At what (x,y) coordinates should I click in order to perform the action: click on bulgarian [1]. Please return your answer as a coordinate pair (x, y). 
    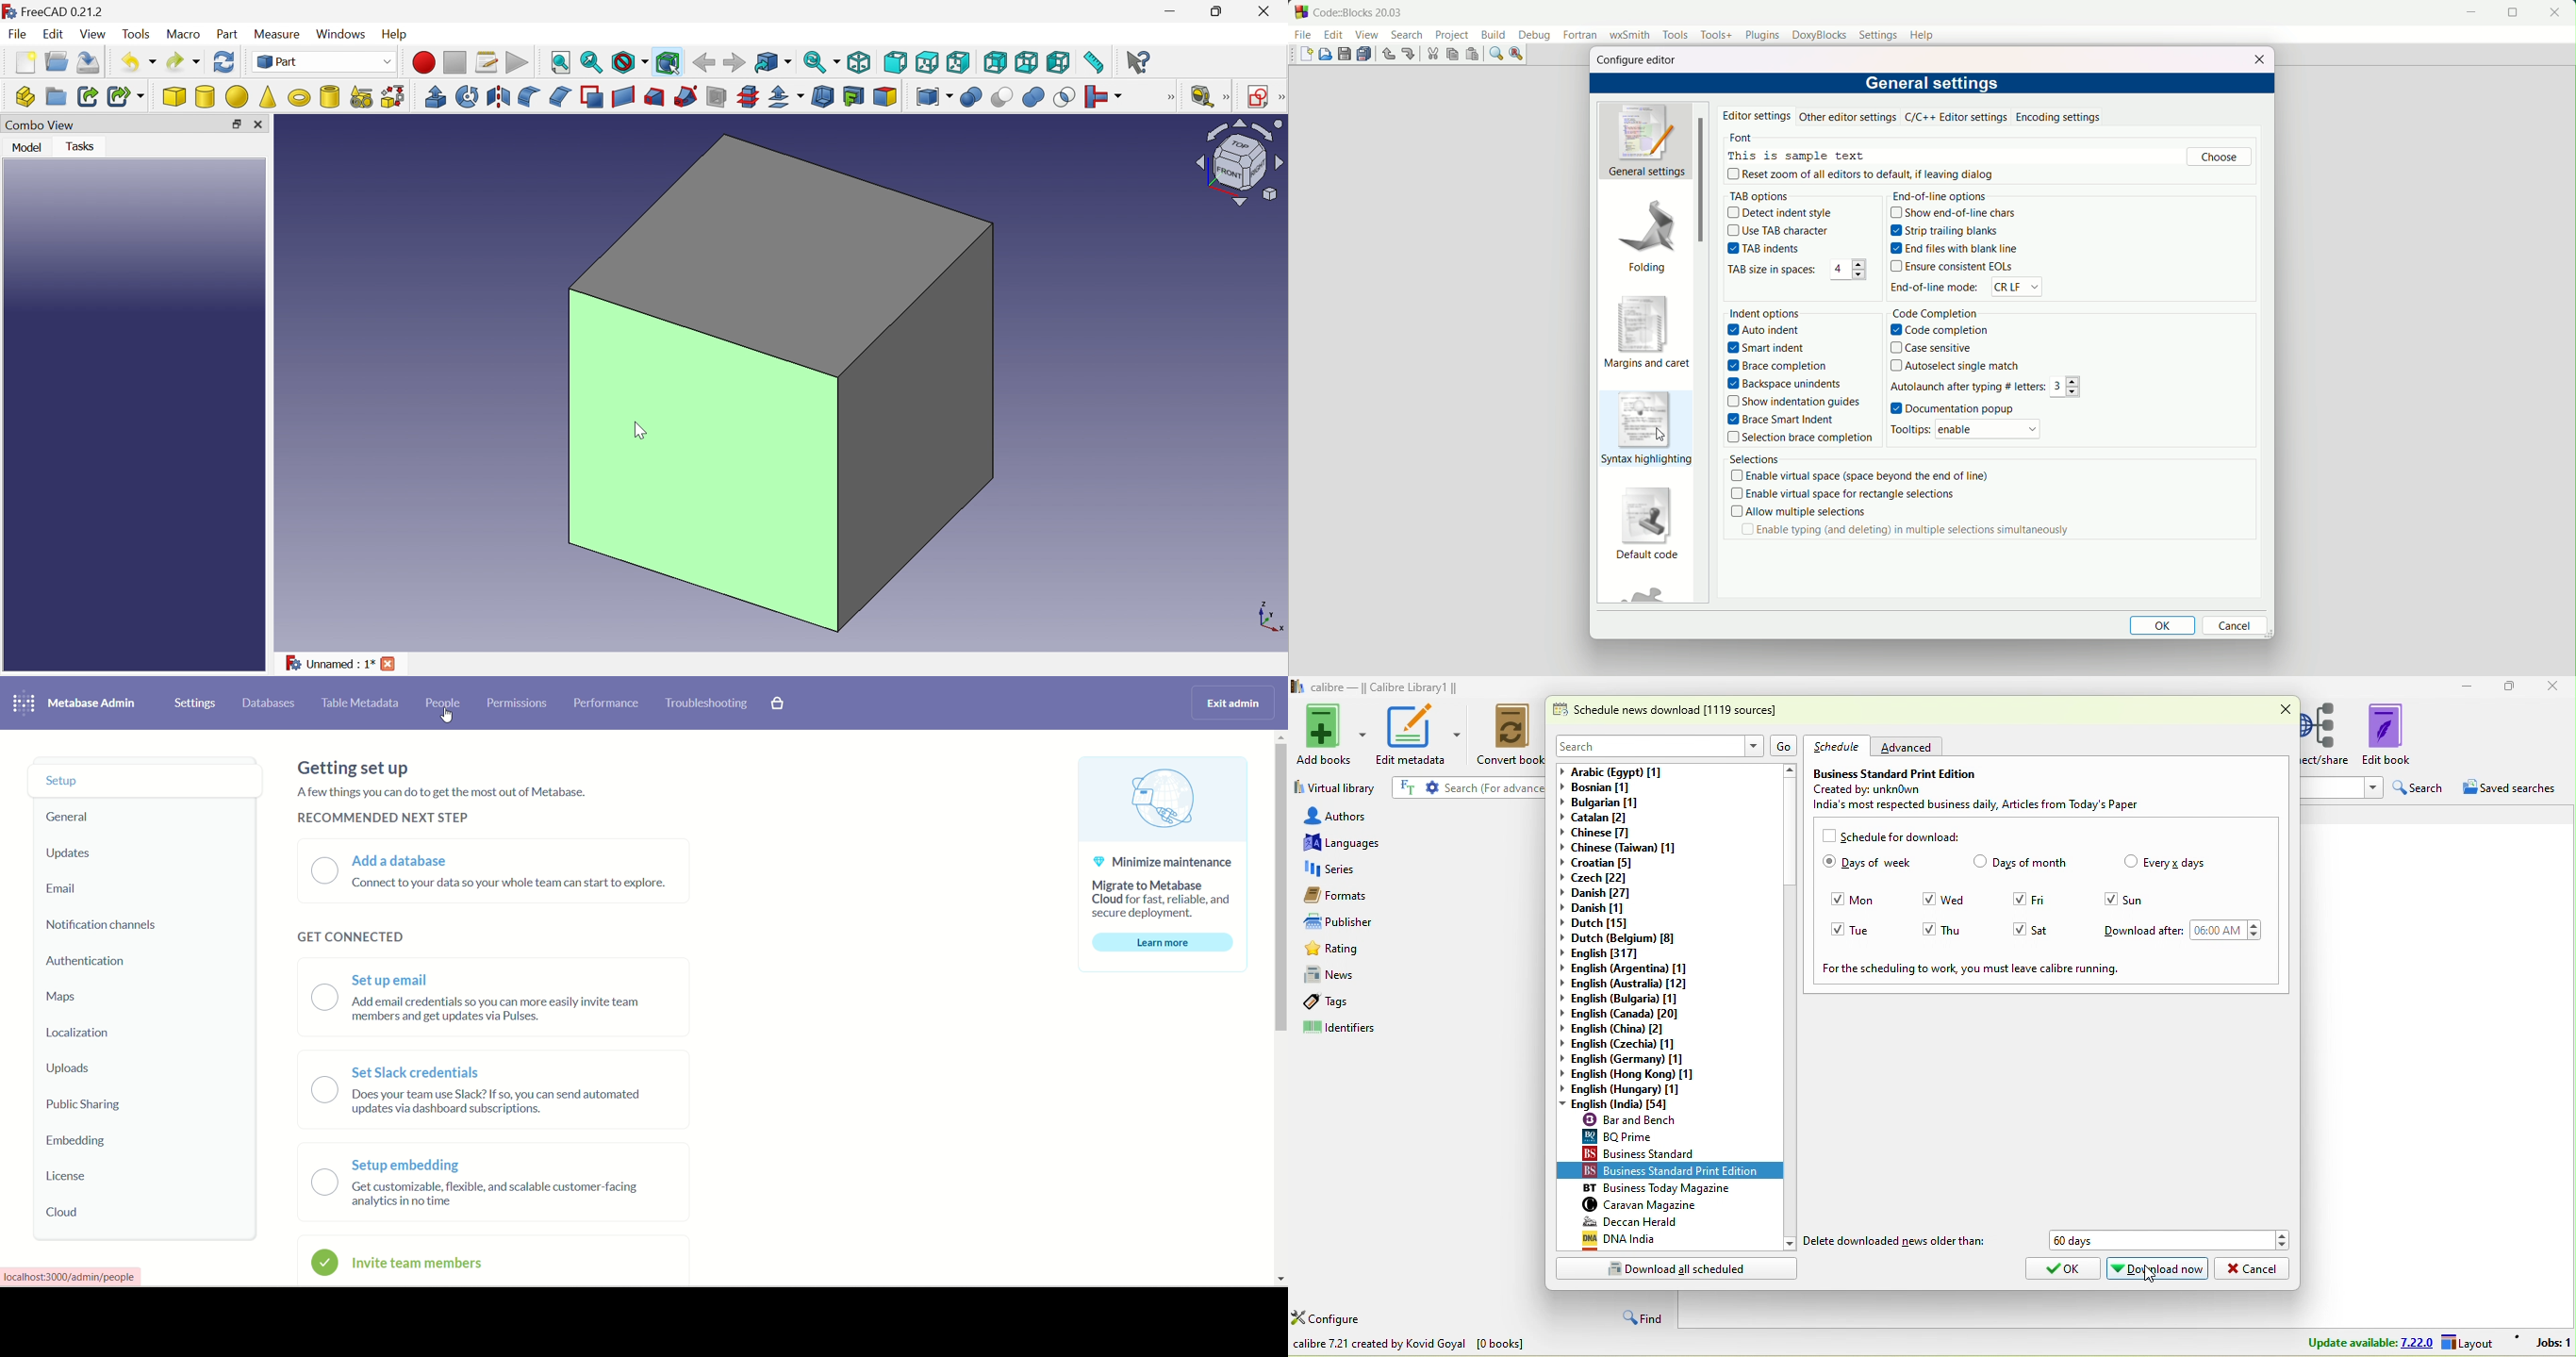
    Looking at the image, I should click on (1611, 804).